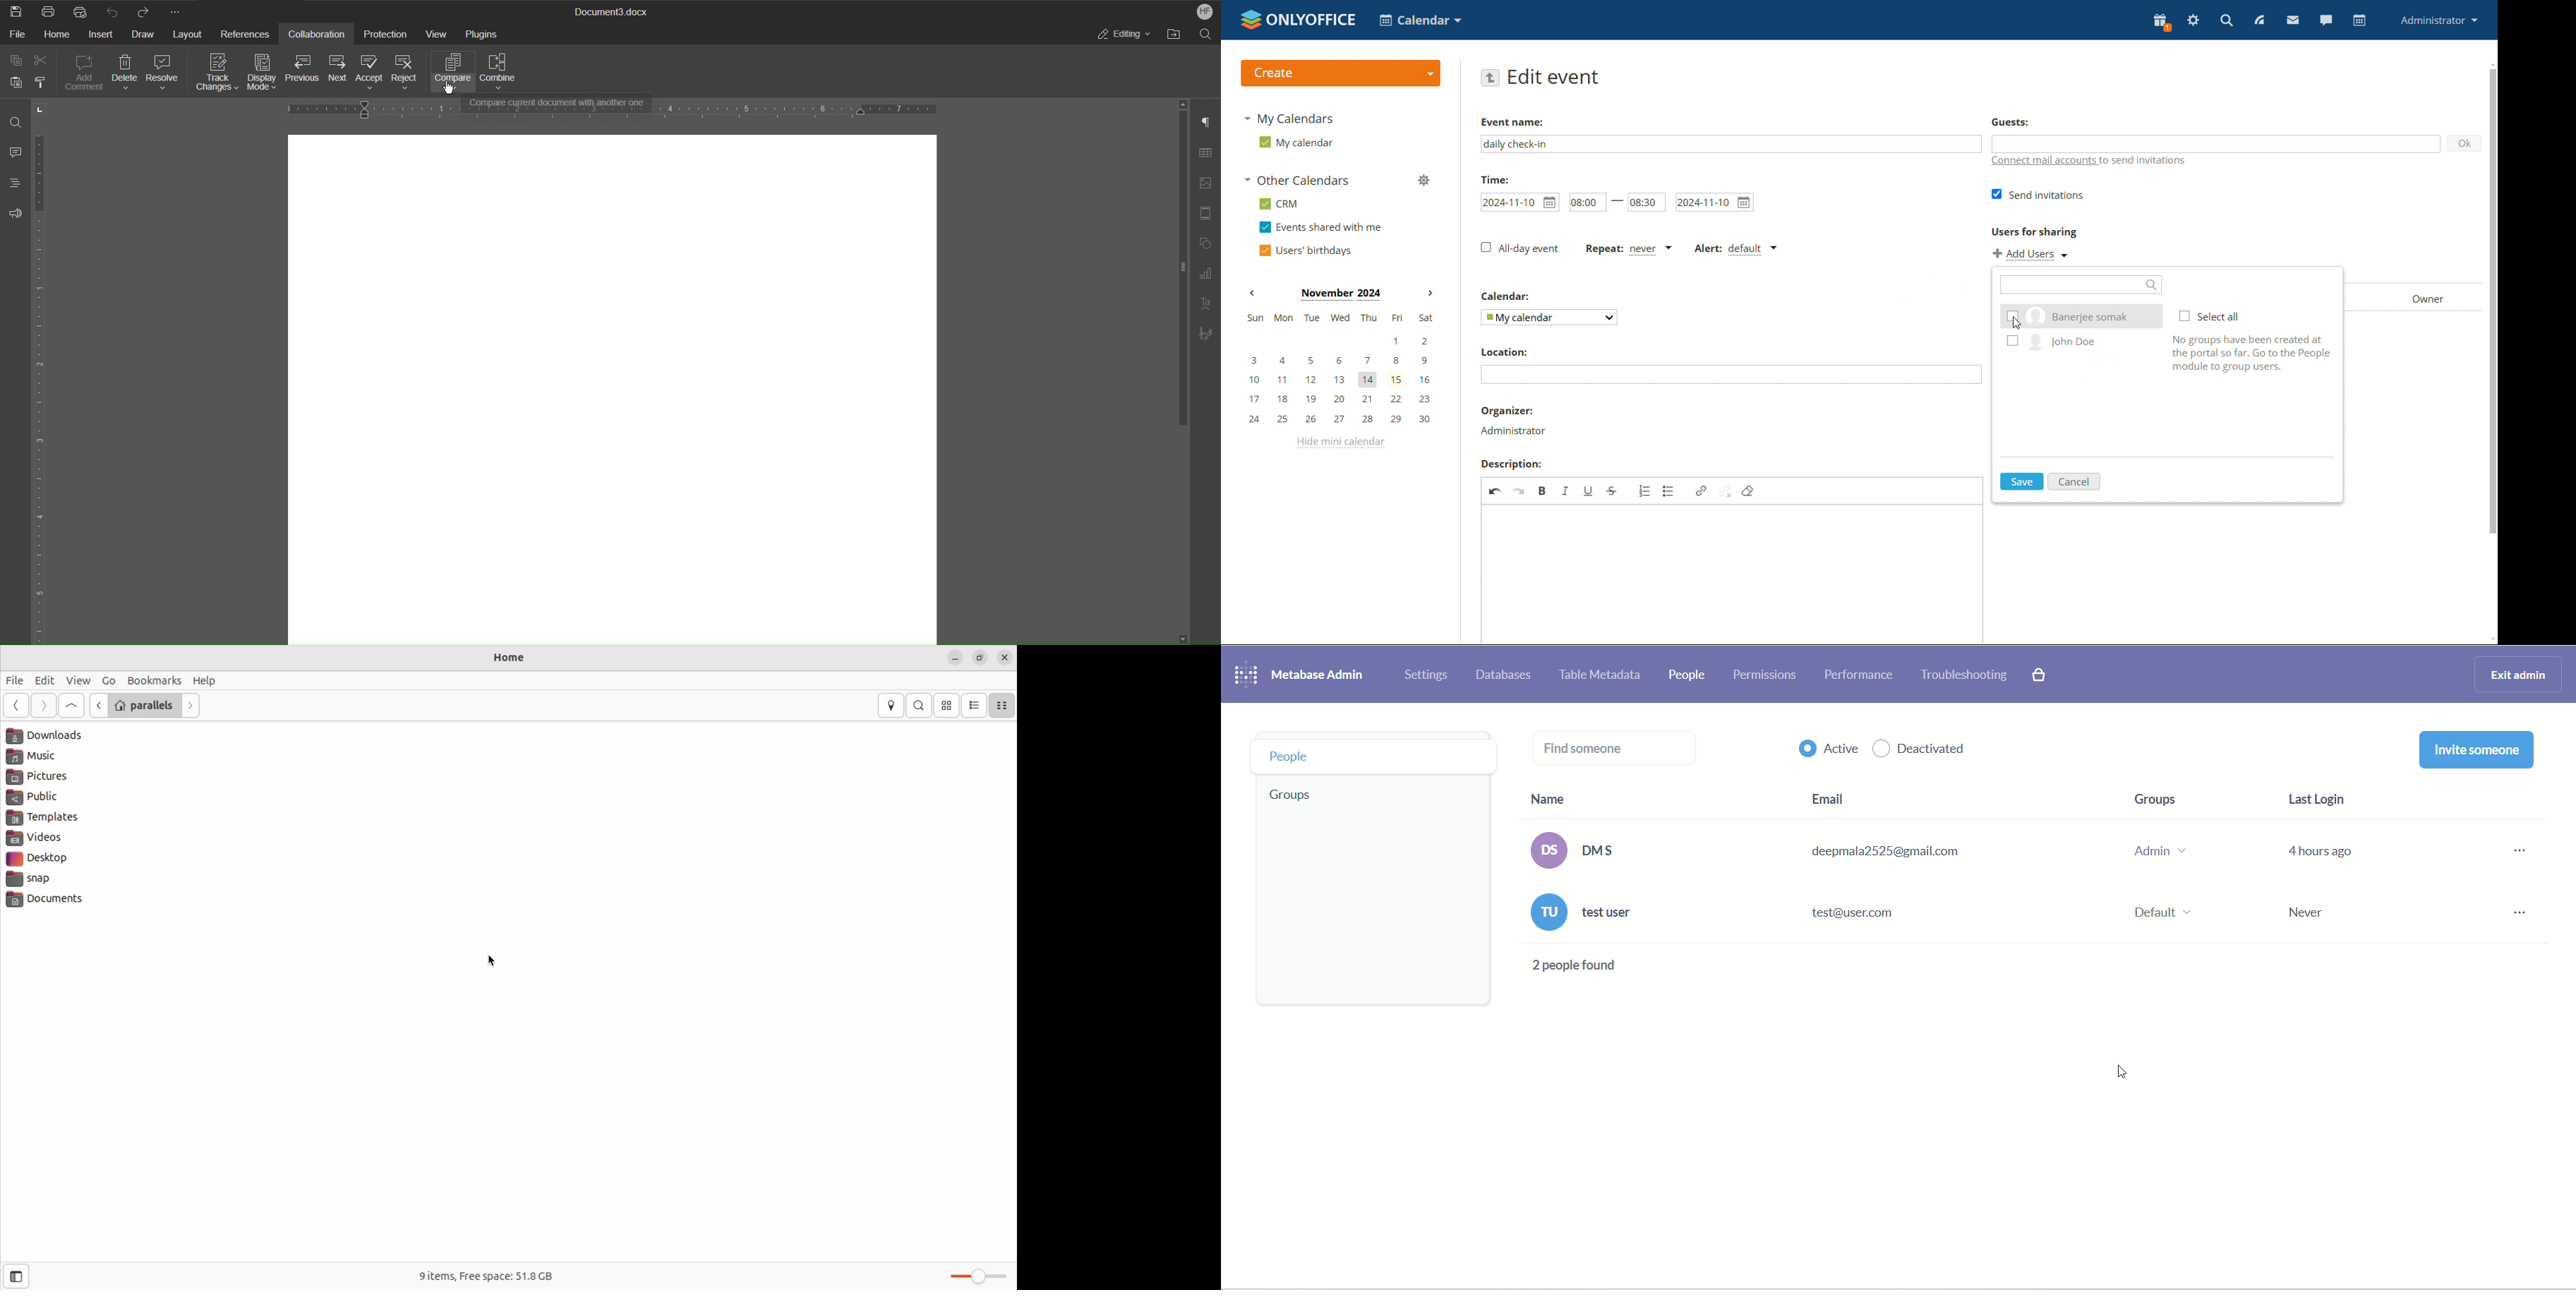 Image resolution: width=2576 pixels, height=1316 pixels. What do you see at coordinates (144, 37) in the screenshot?
I see `Draw` at bounding box center [144, 37].